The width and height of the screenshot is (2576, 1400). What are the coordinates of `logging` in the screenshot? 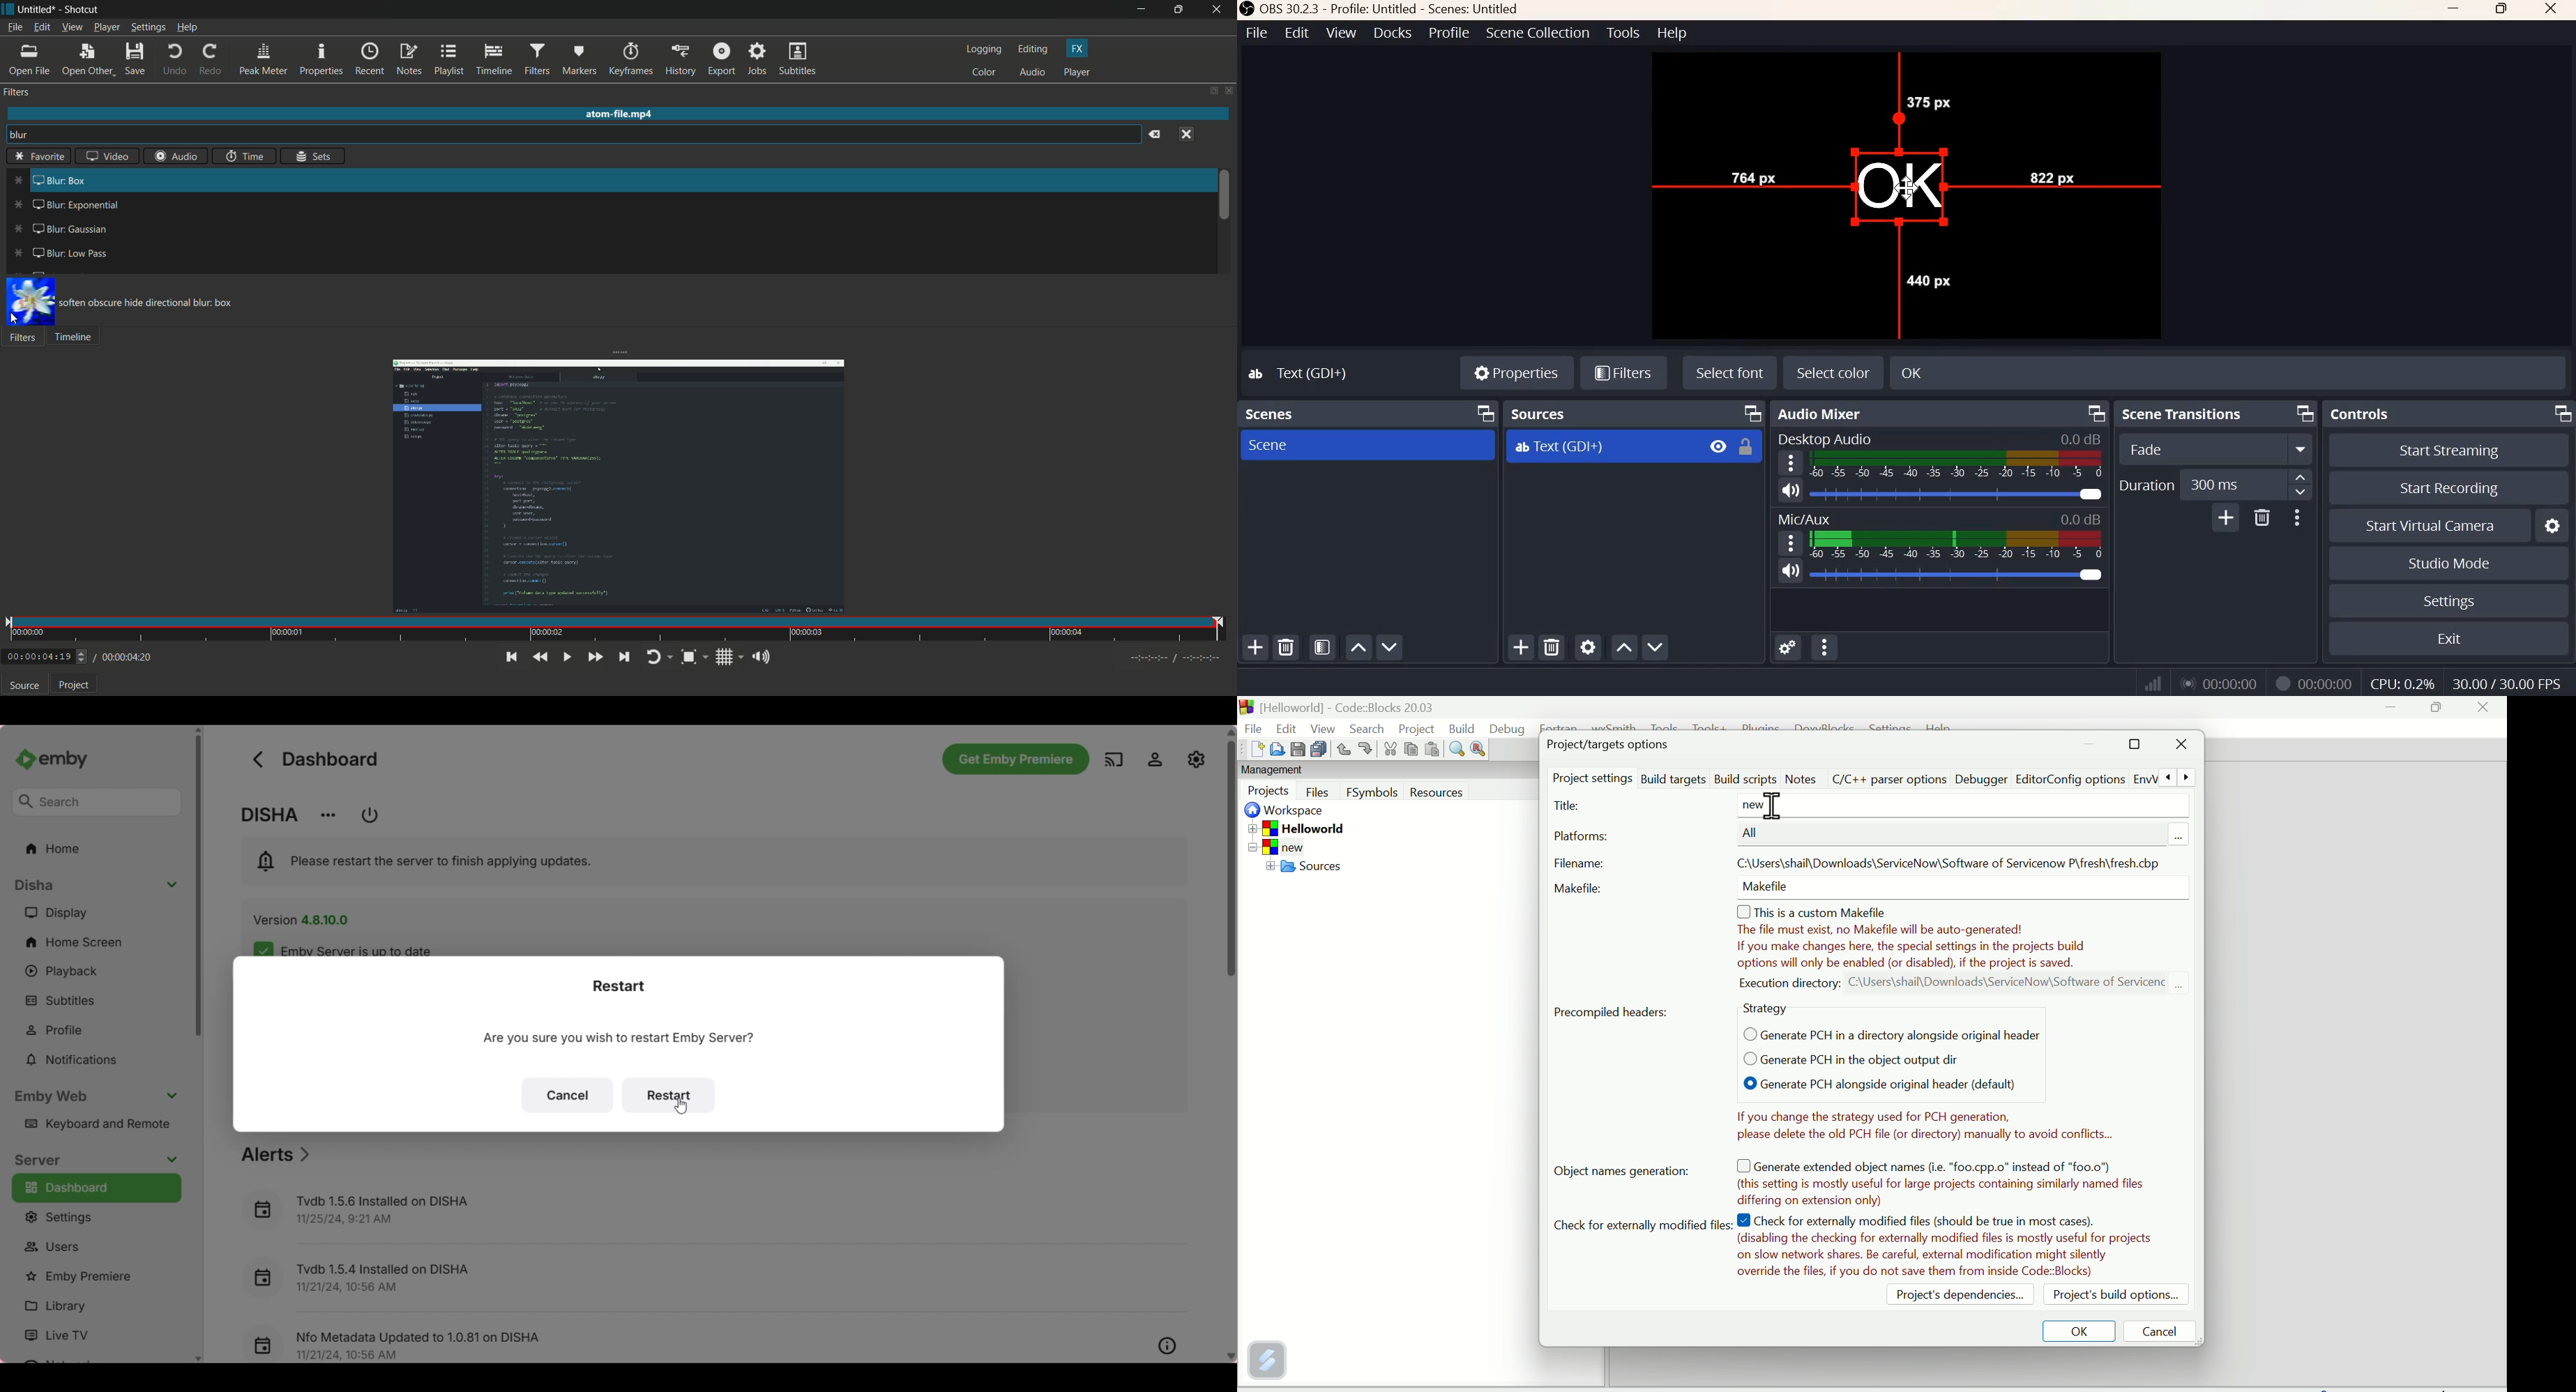 It's located at (984, 49).